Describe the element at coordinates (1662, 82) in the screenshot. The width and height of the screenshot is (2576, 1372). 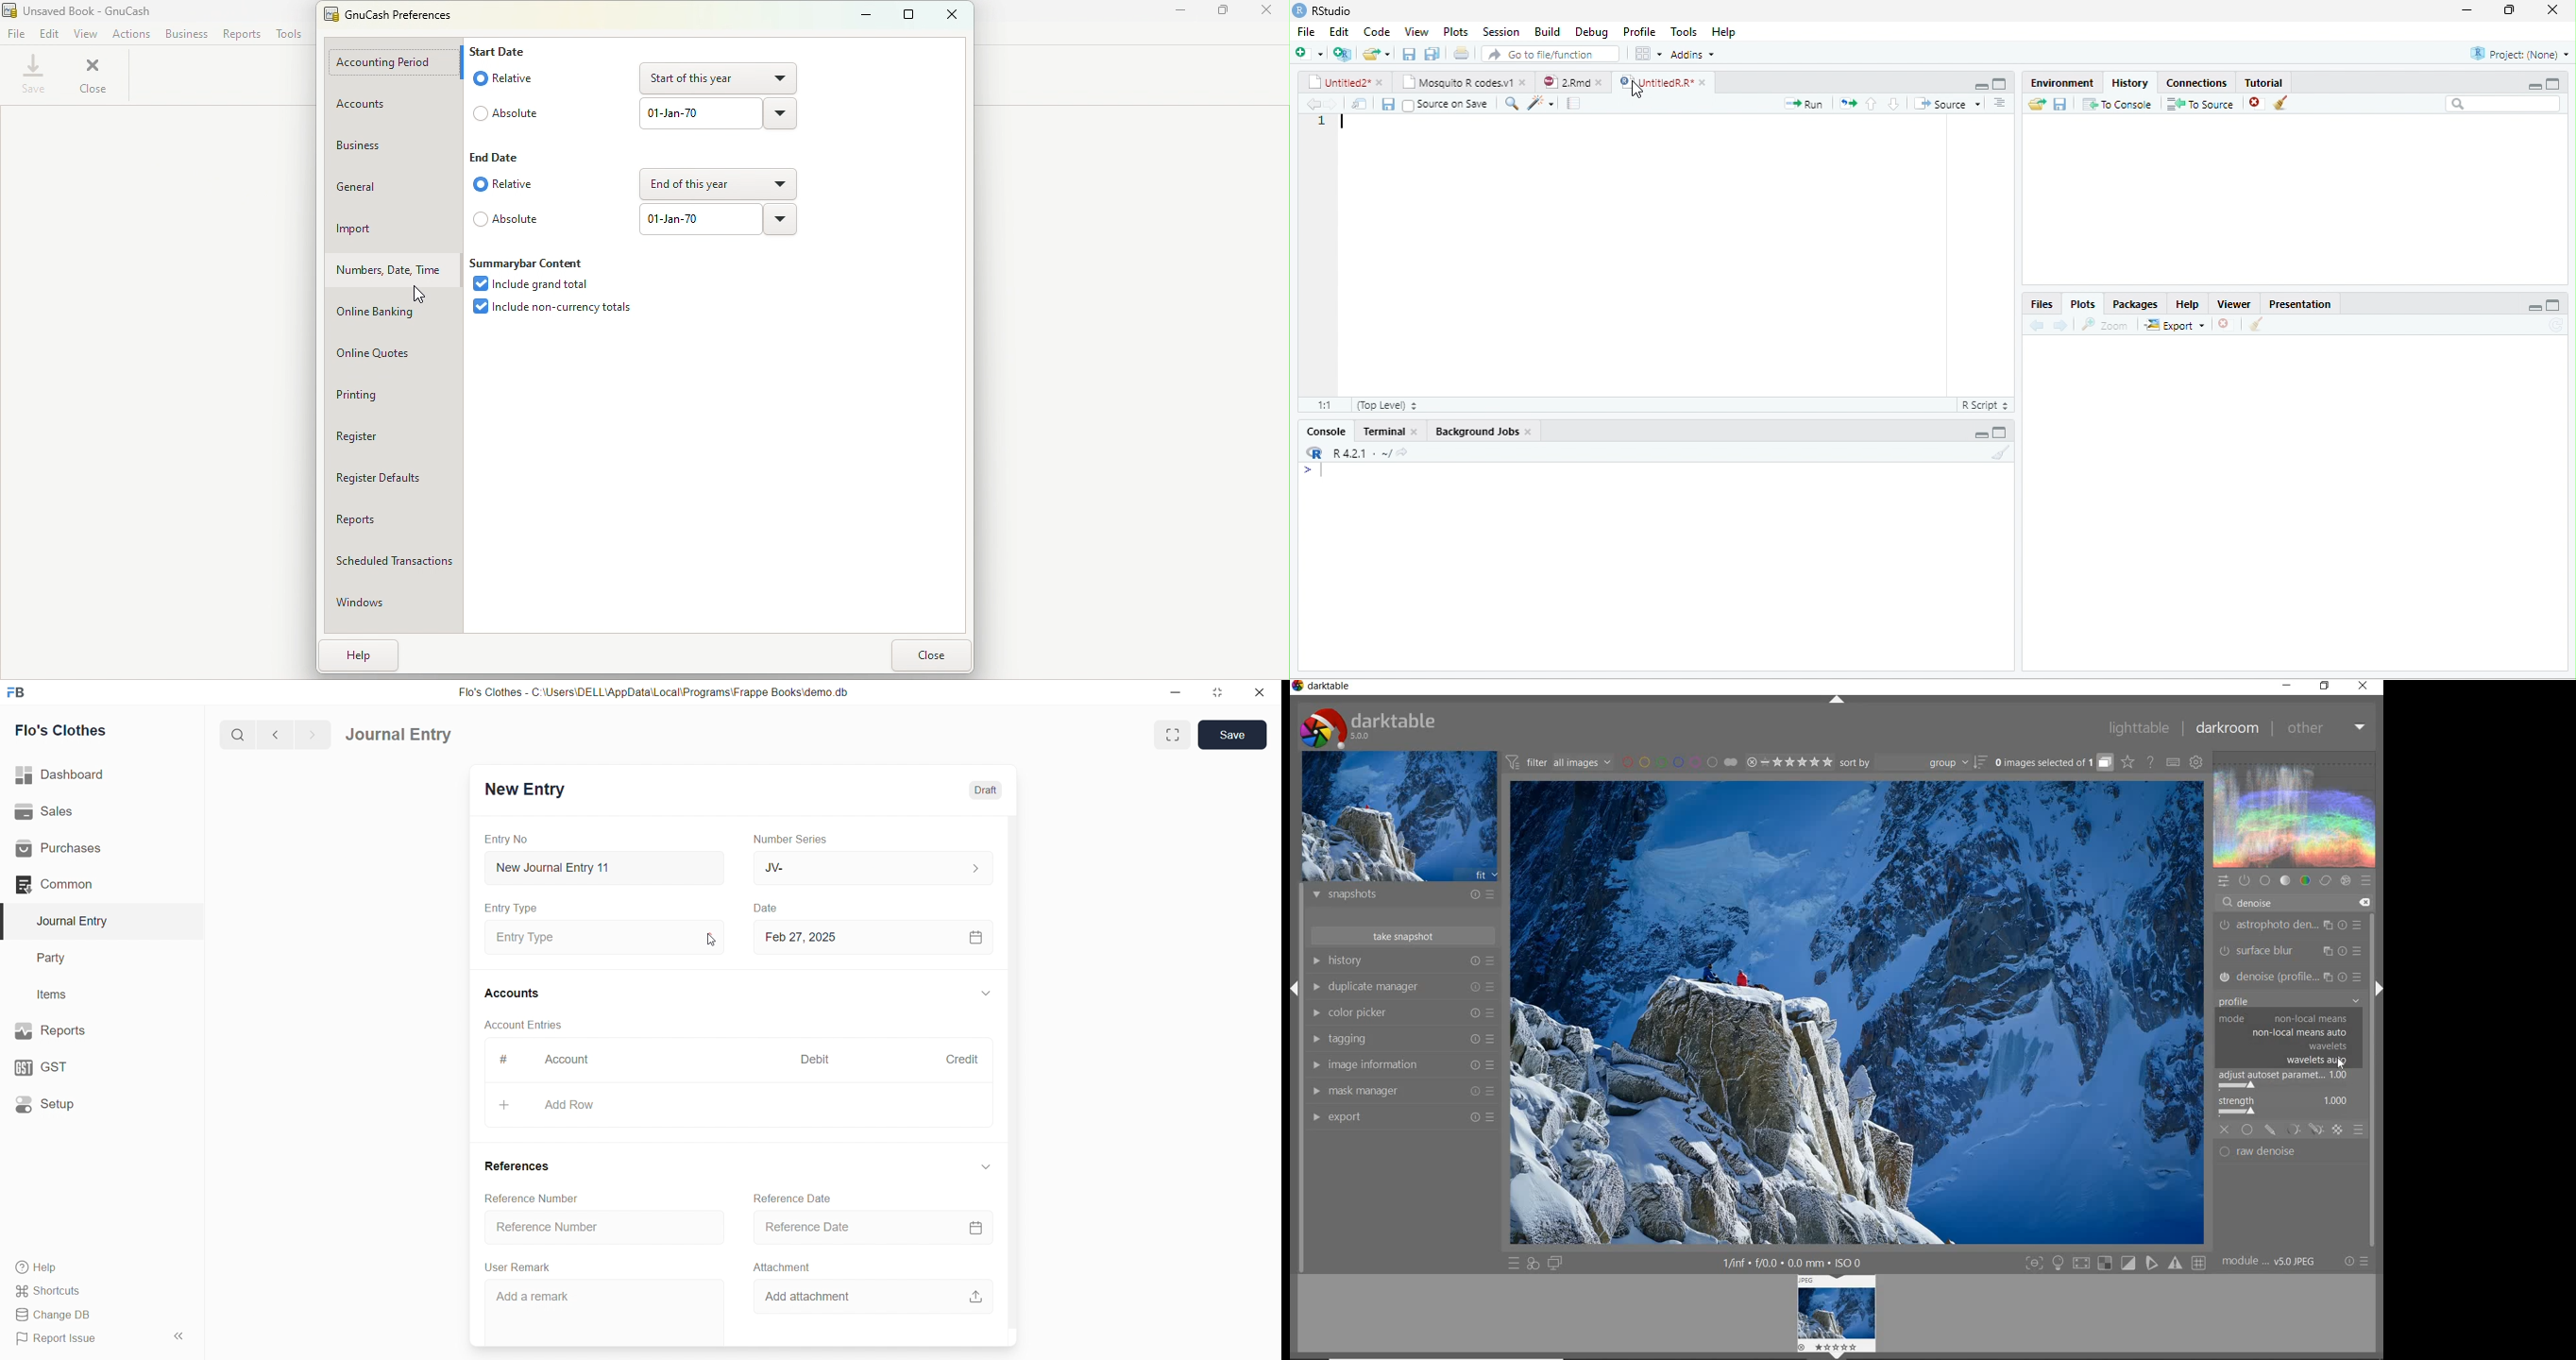
I see `untitledR` at that location.